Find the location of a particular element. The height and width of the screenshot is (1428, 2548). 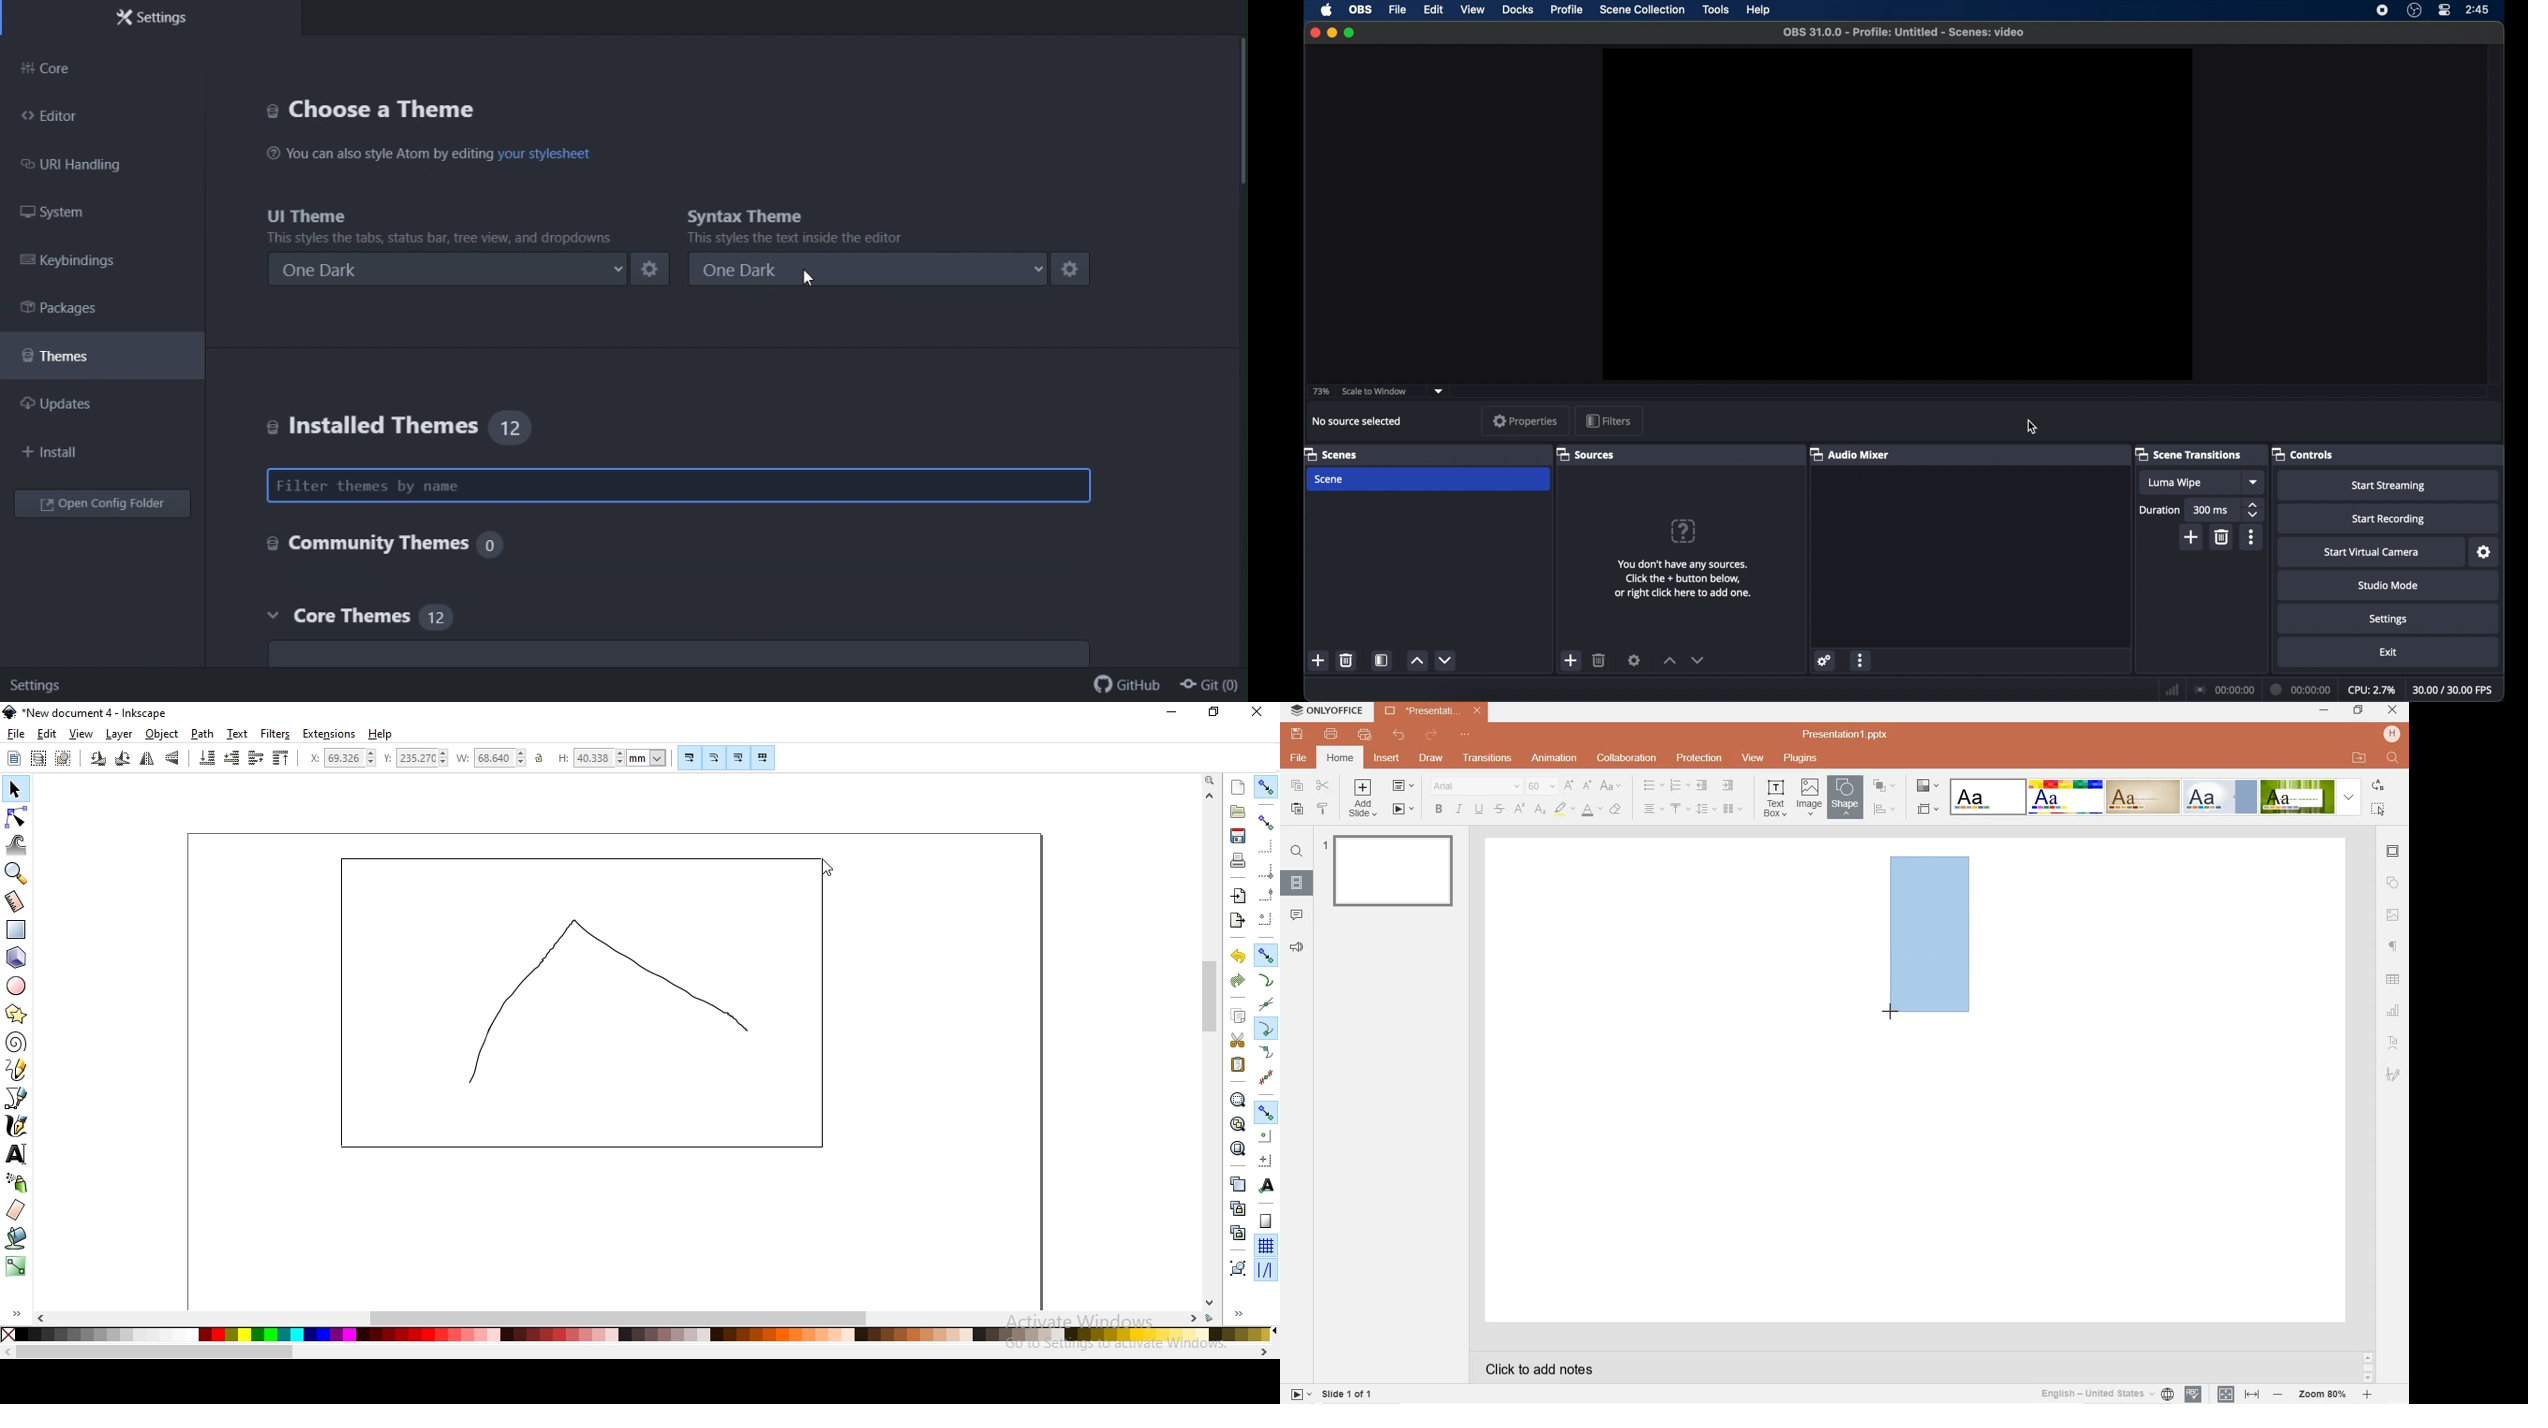

cut is located at coordinates (1323, 786).